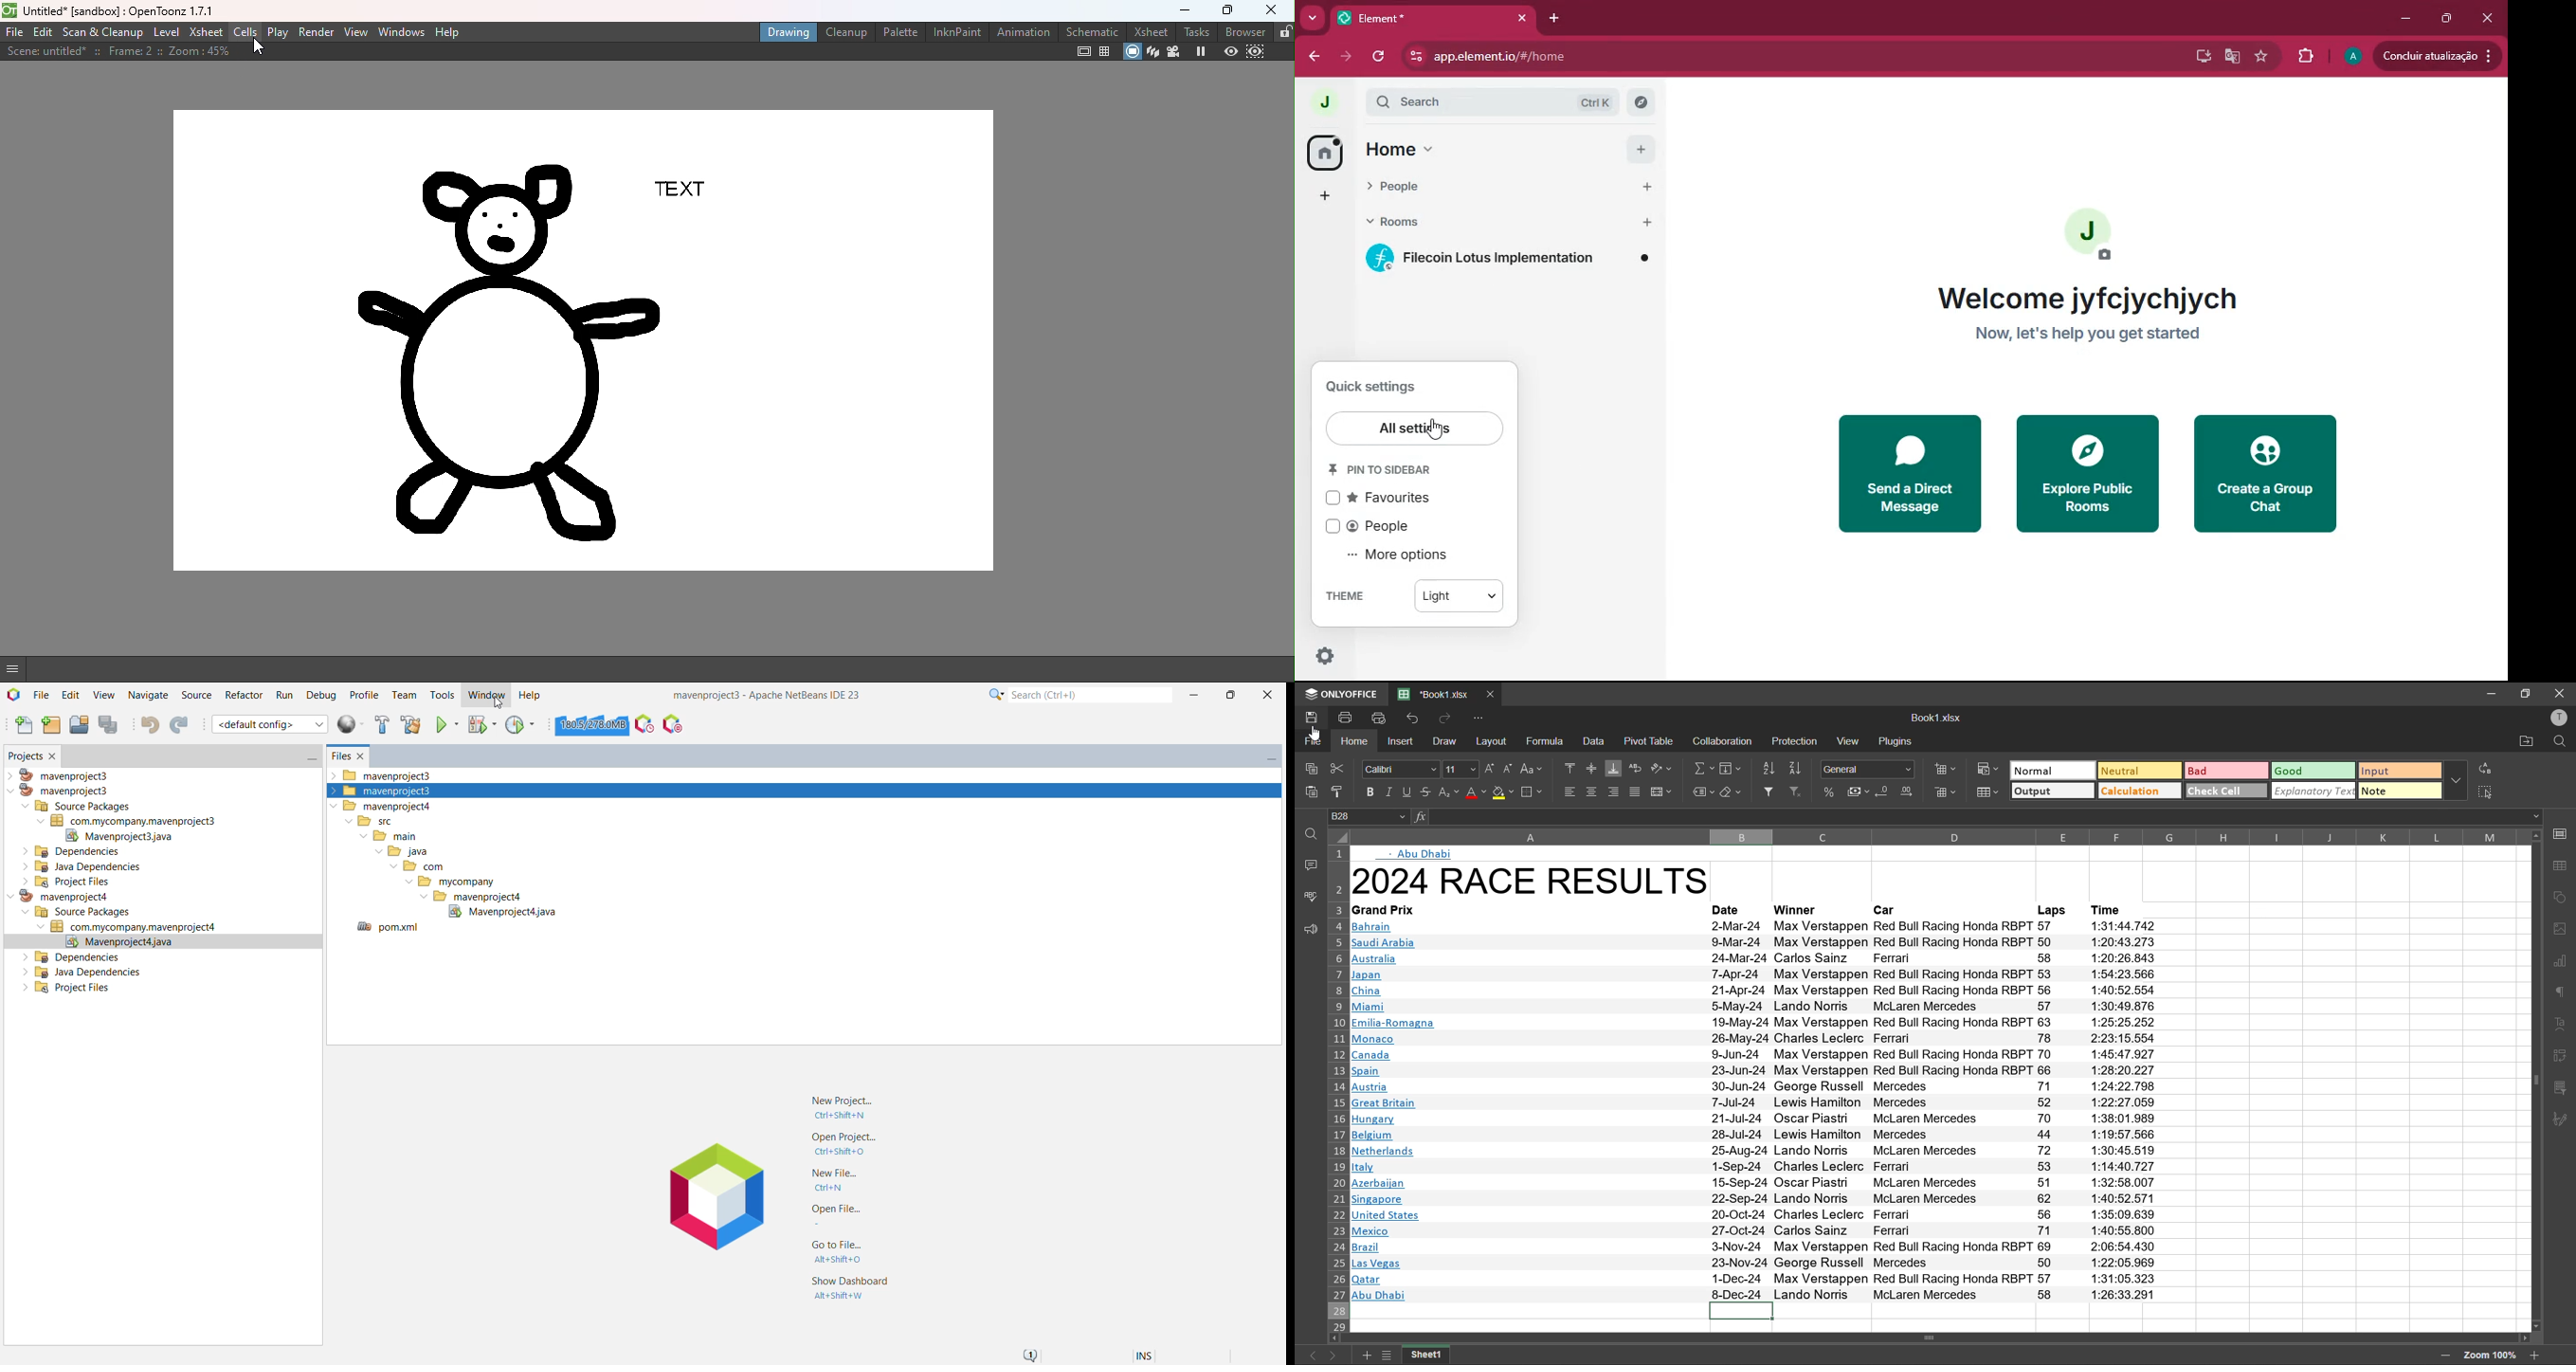 This screenshot has width=2576, height=1372. What do you see at coordinates (2535, 840) in the screenshot?
I see `move up` at bounding box center [2535, 840].